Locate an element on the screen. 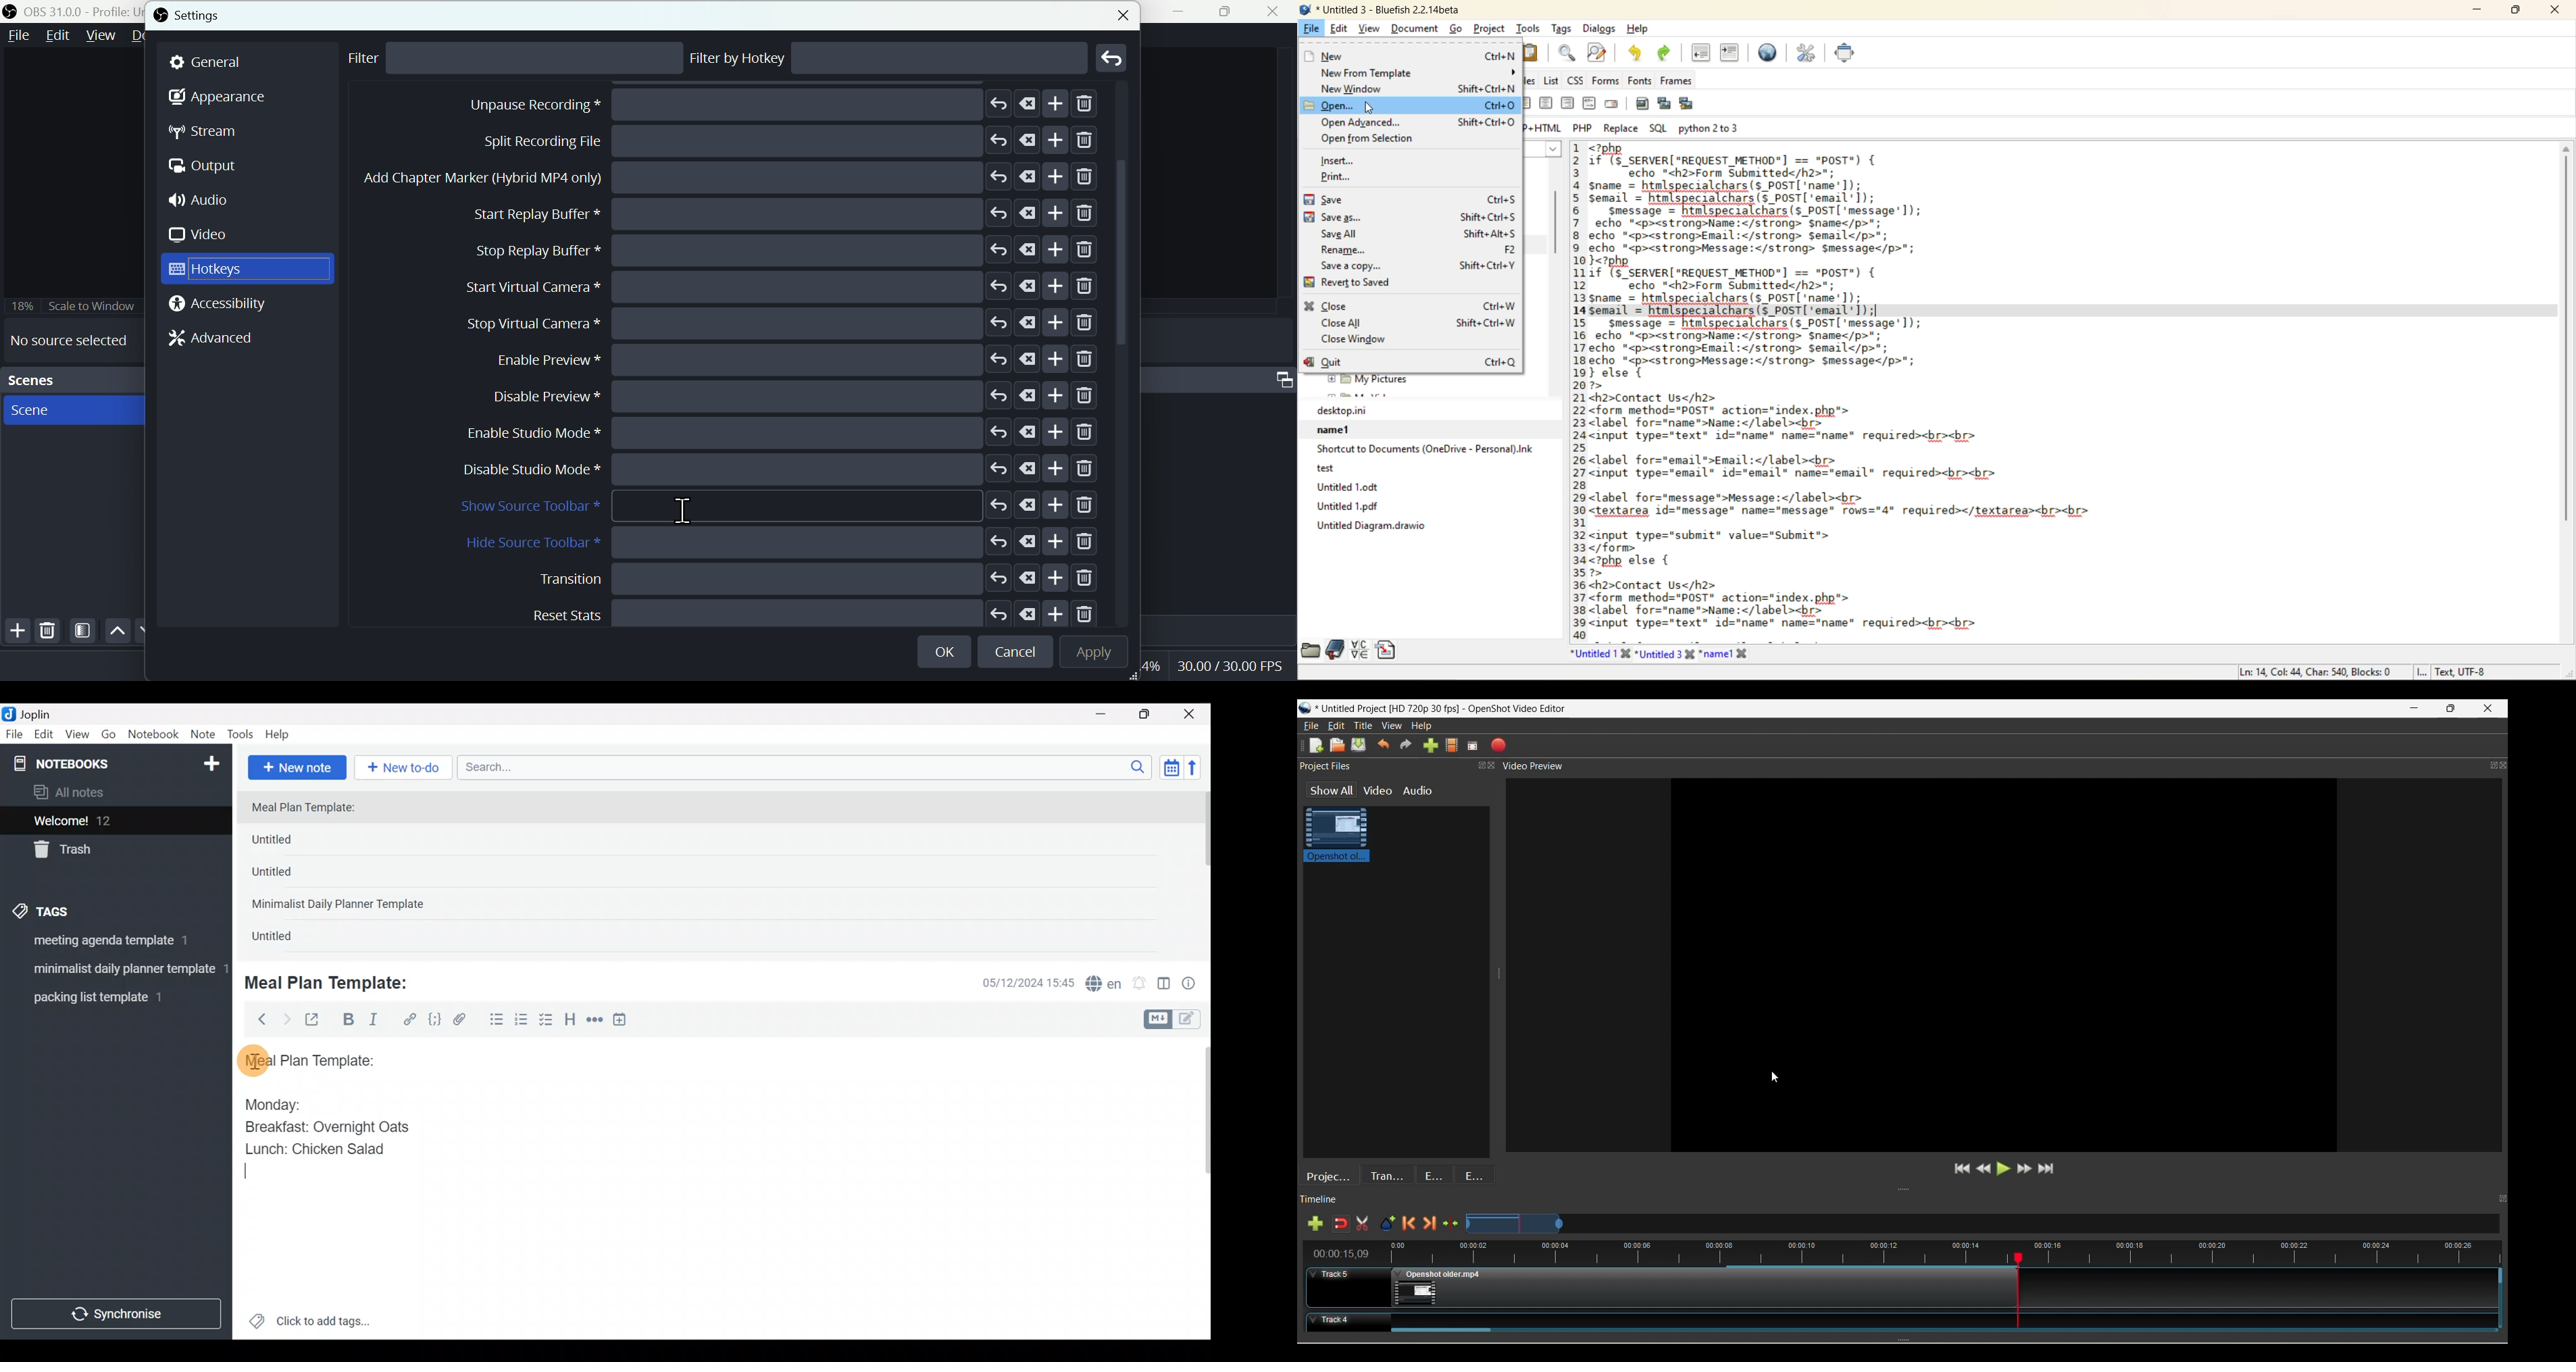 The image size is (2576, 1372). Docks is located at coordinates (148, 36).